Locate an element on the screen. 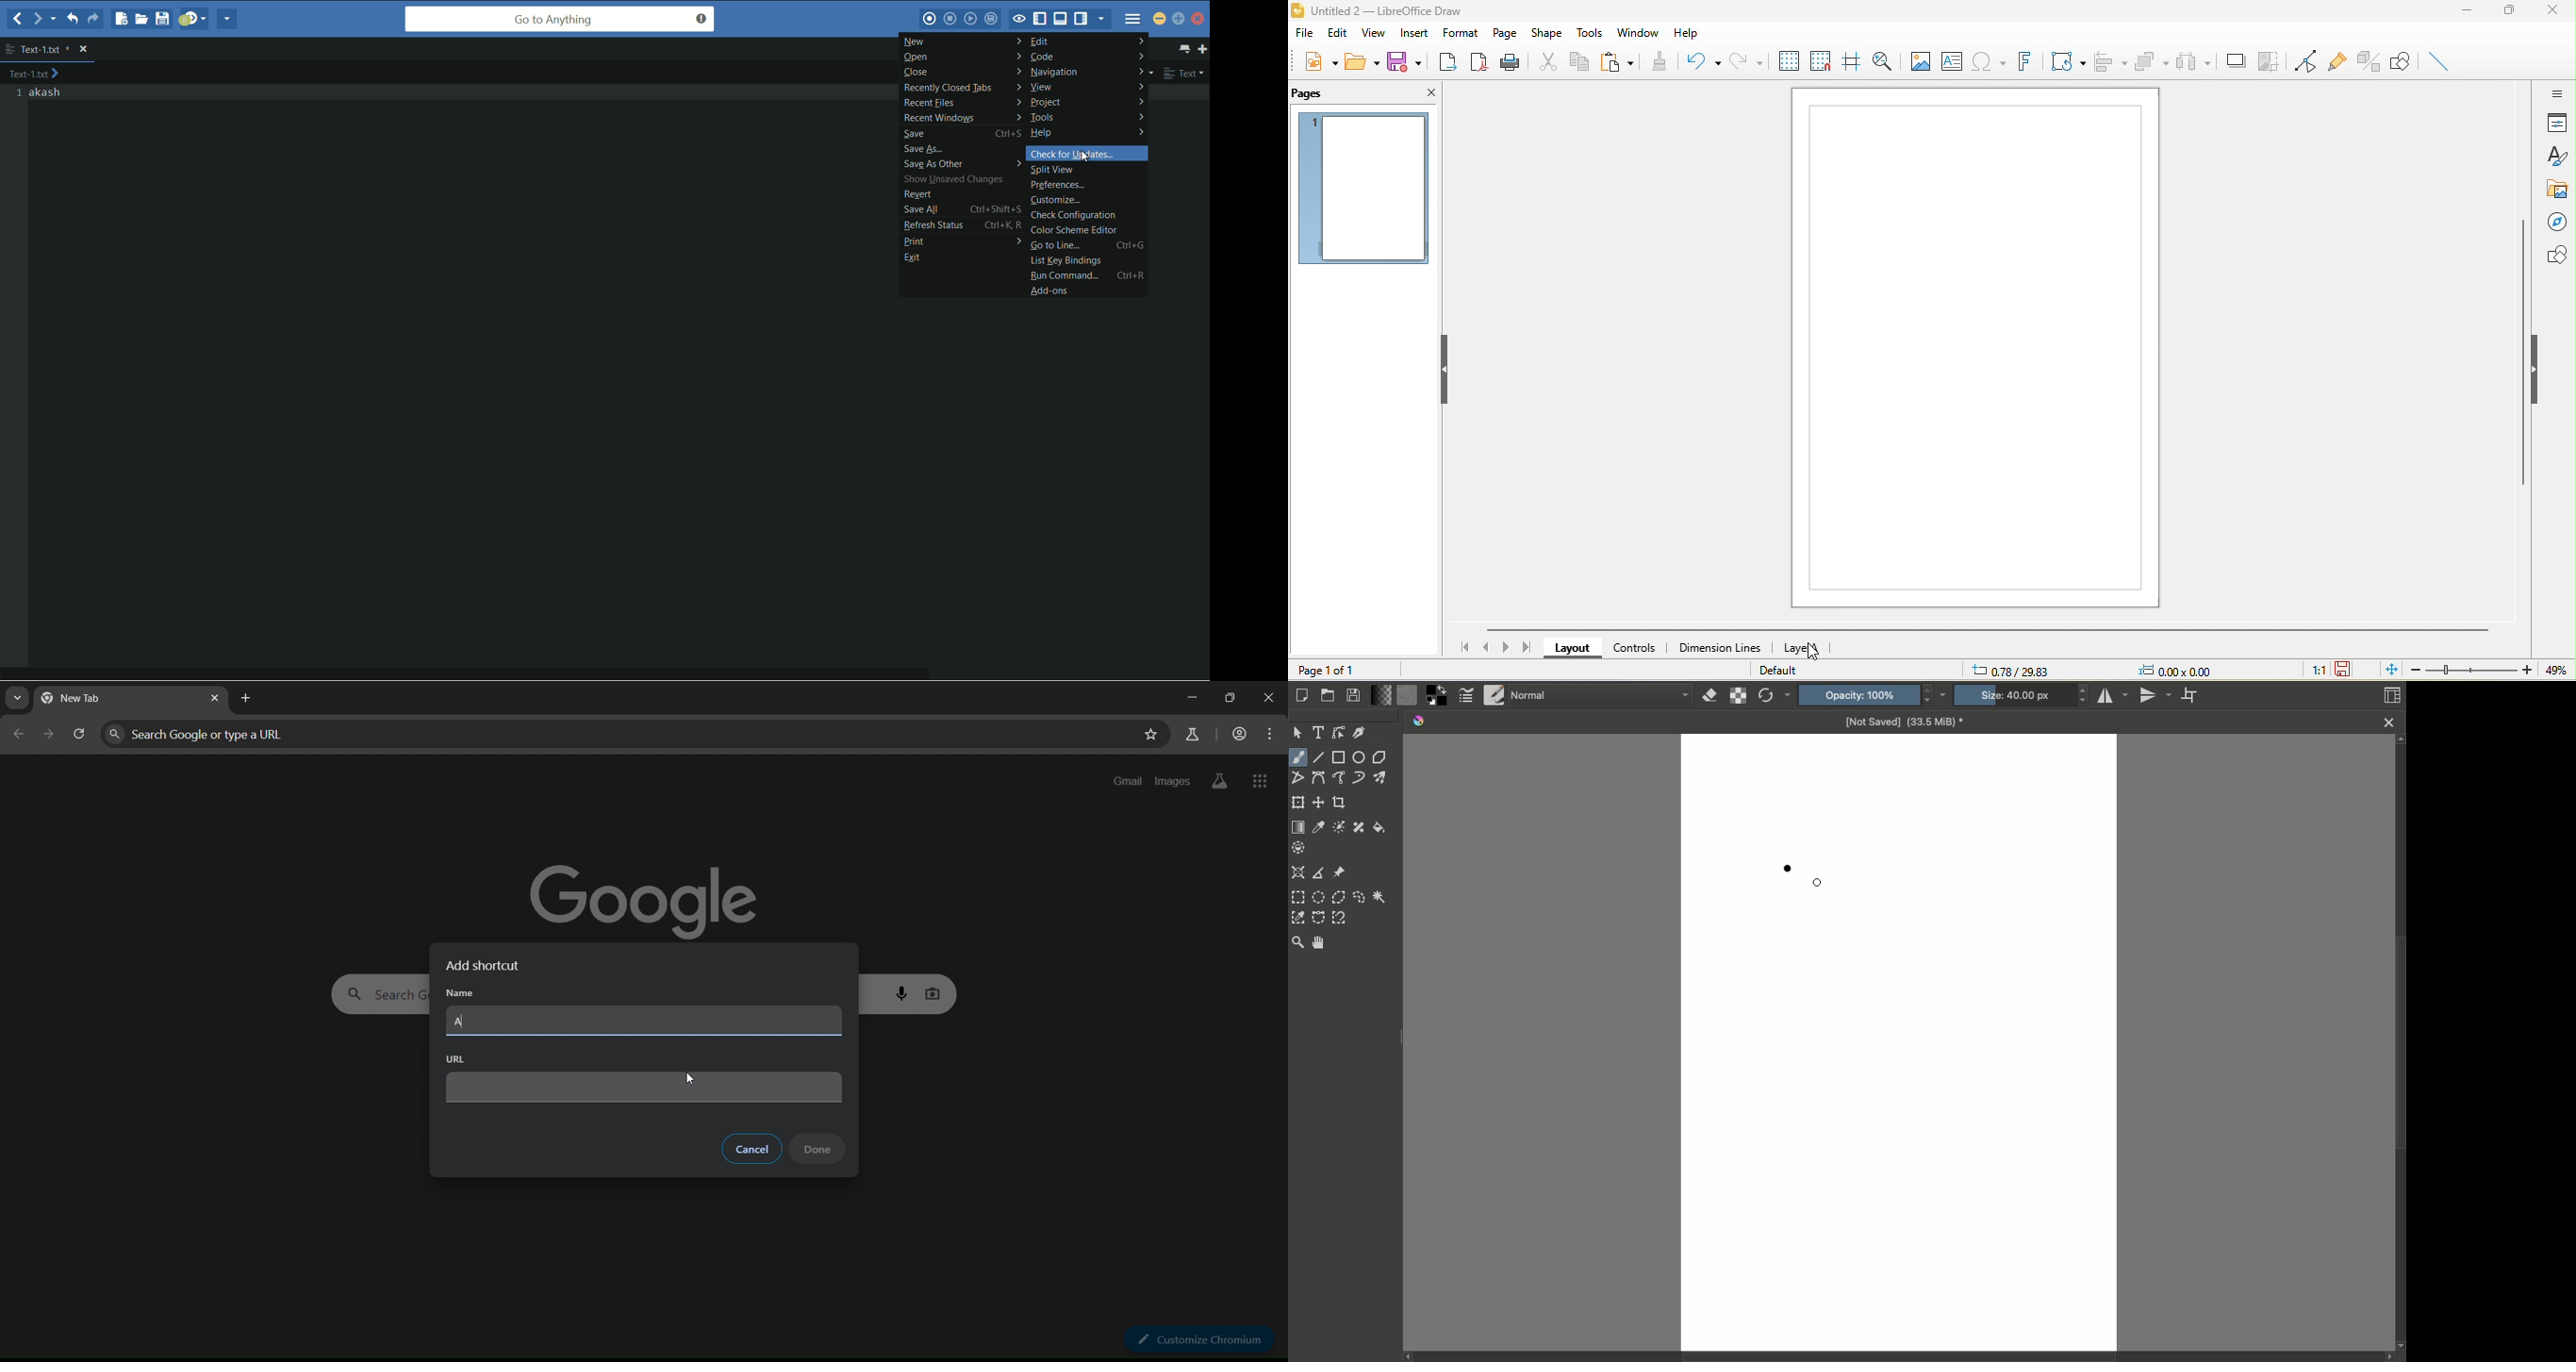 The width and height of the screenshot is (2576, 1372). URL is located at coordinates (456, 1059).